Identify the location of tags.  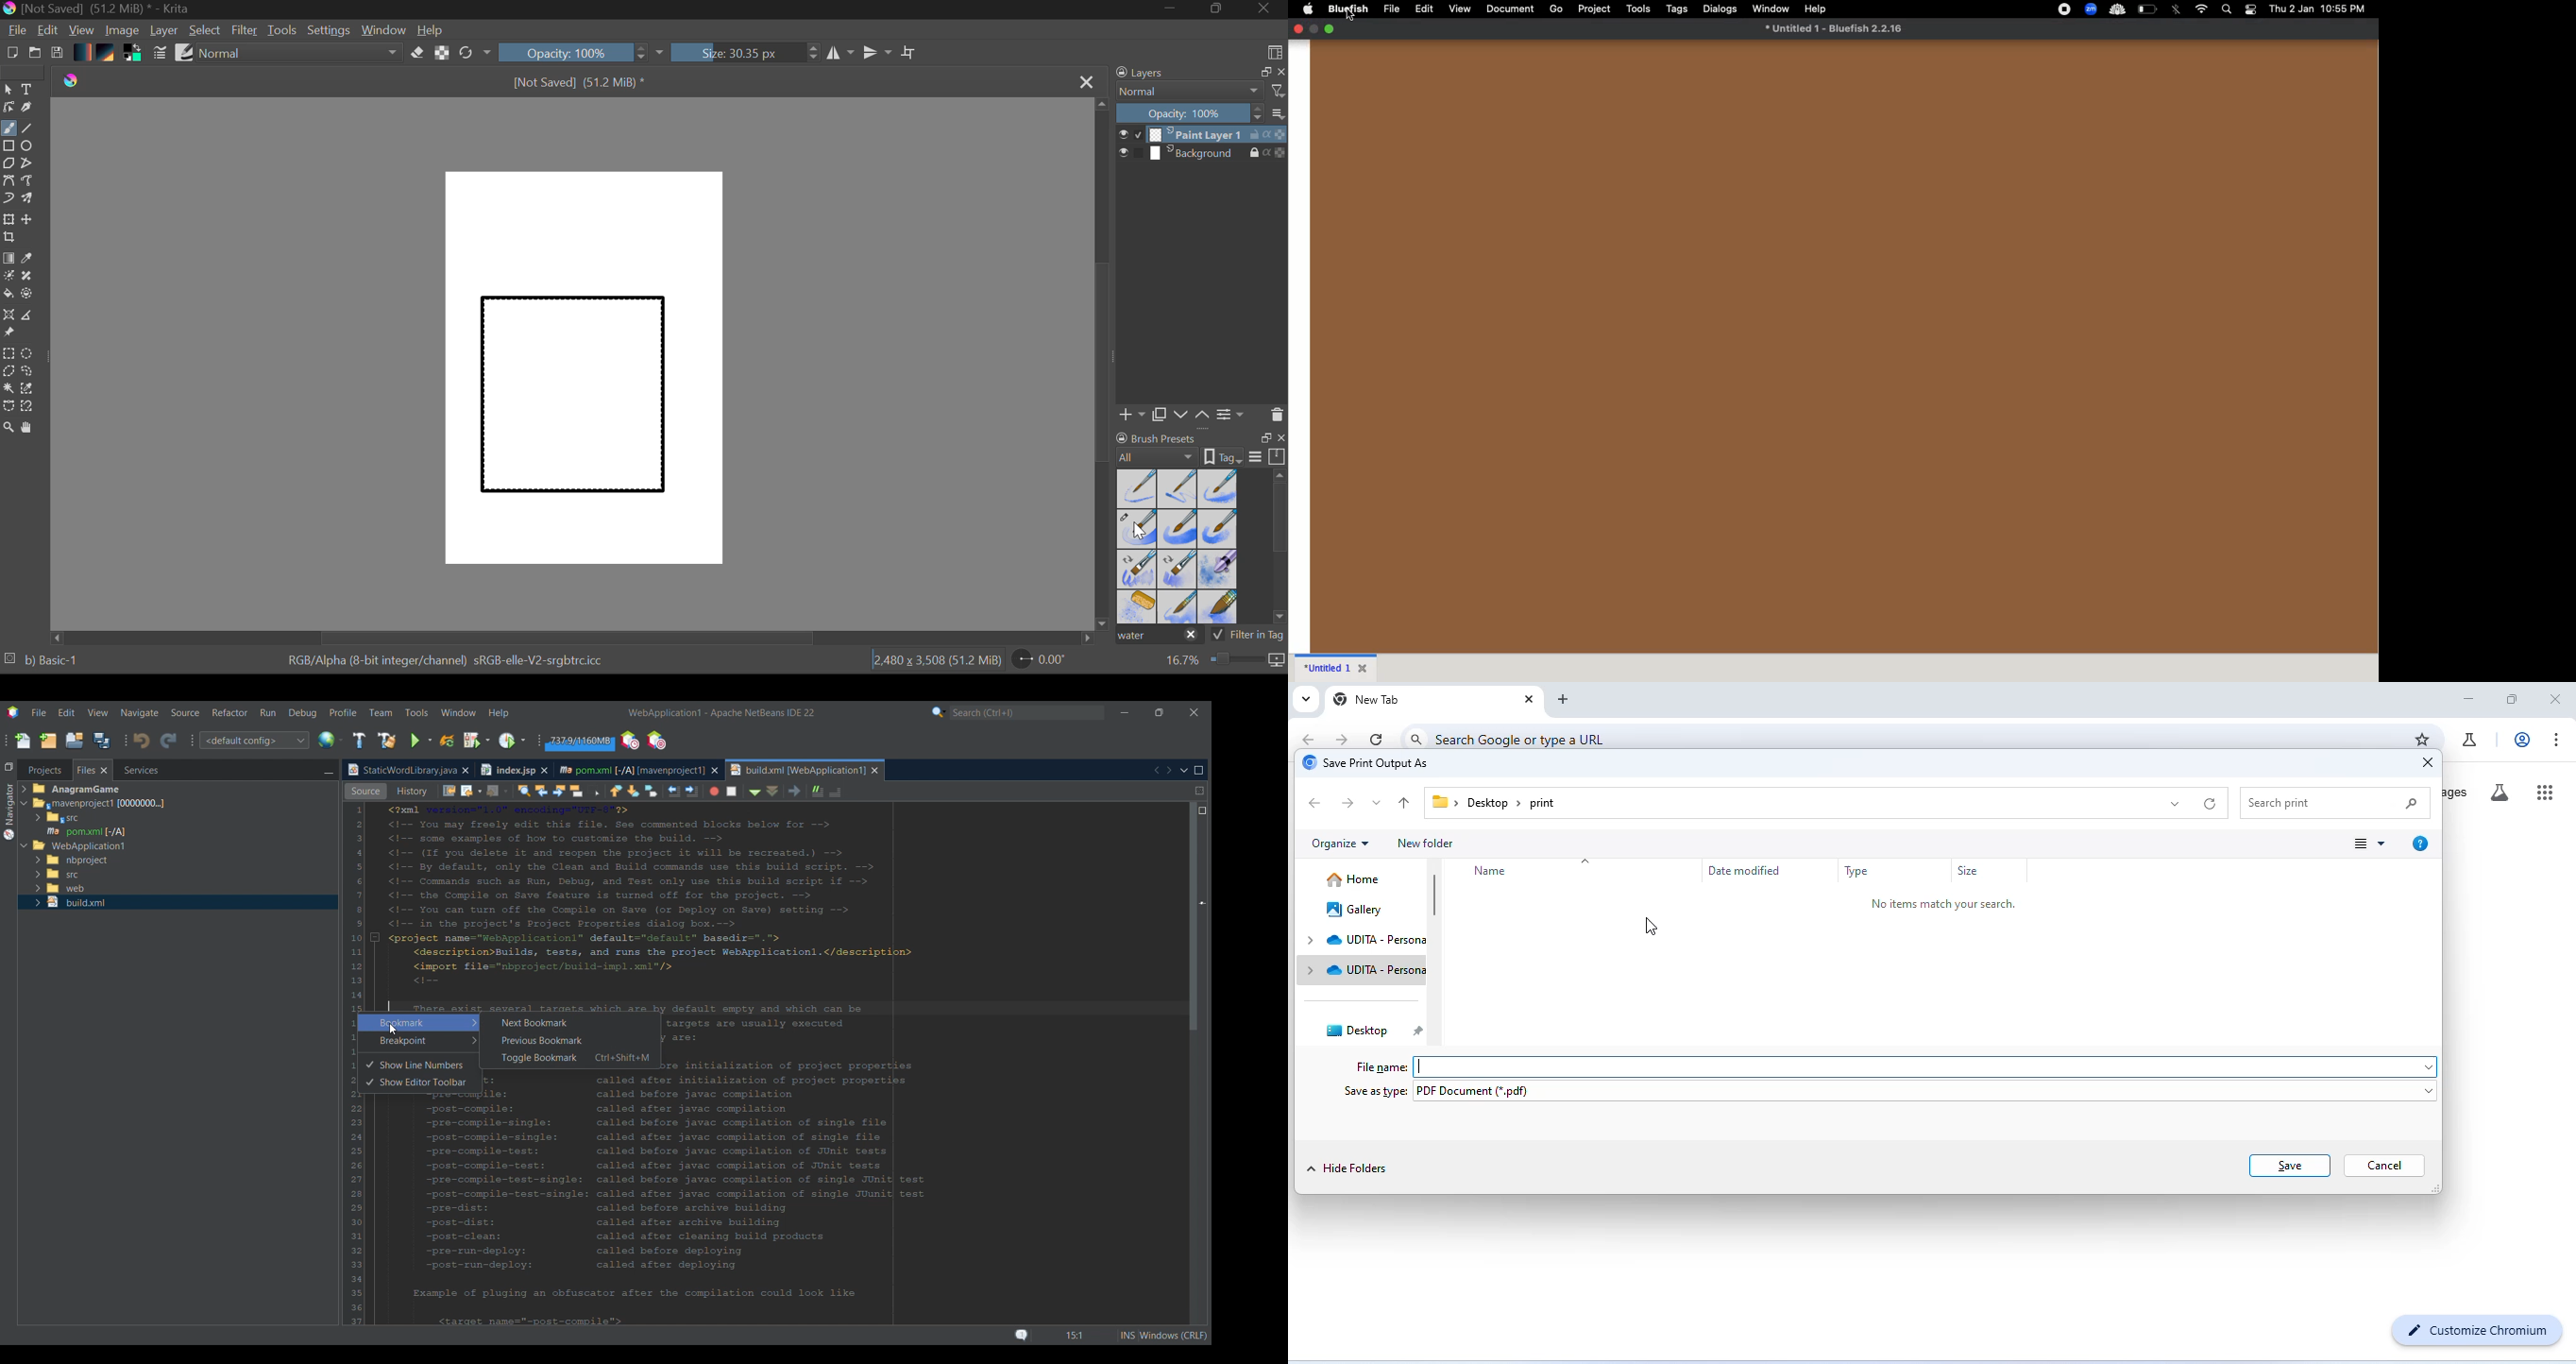
(1679, 9).